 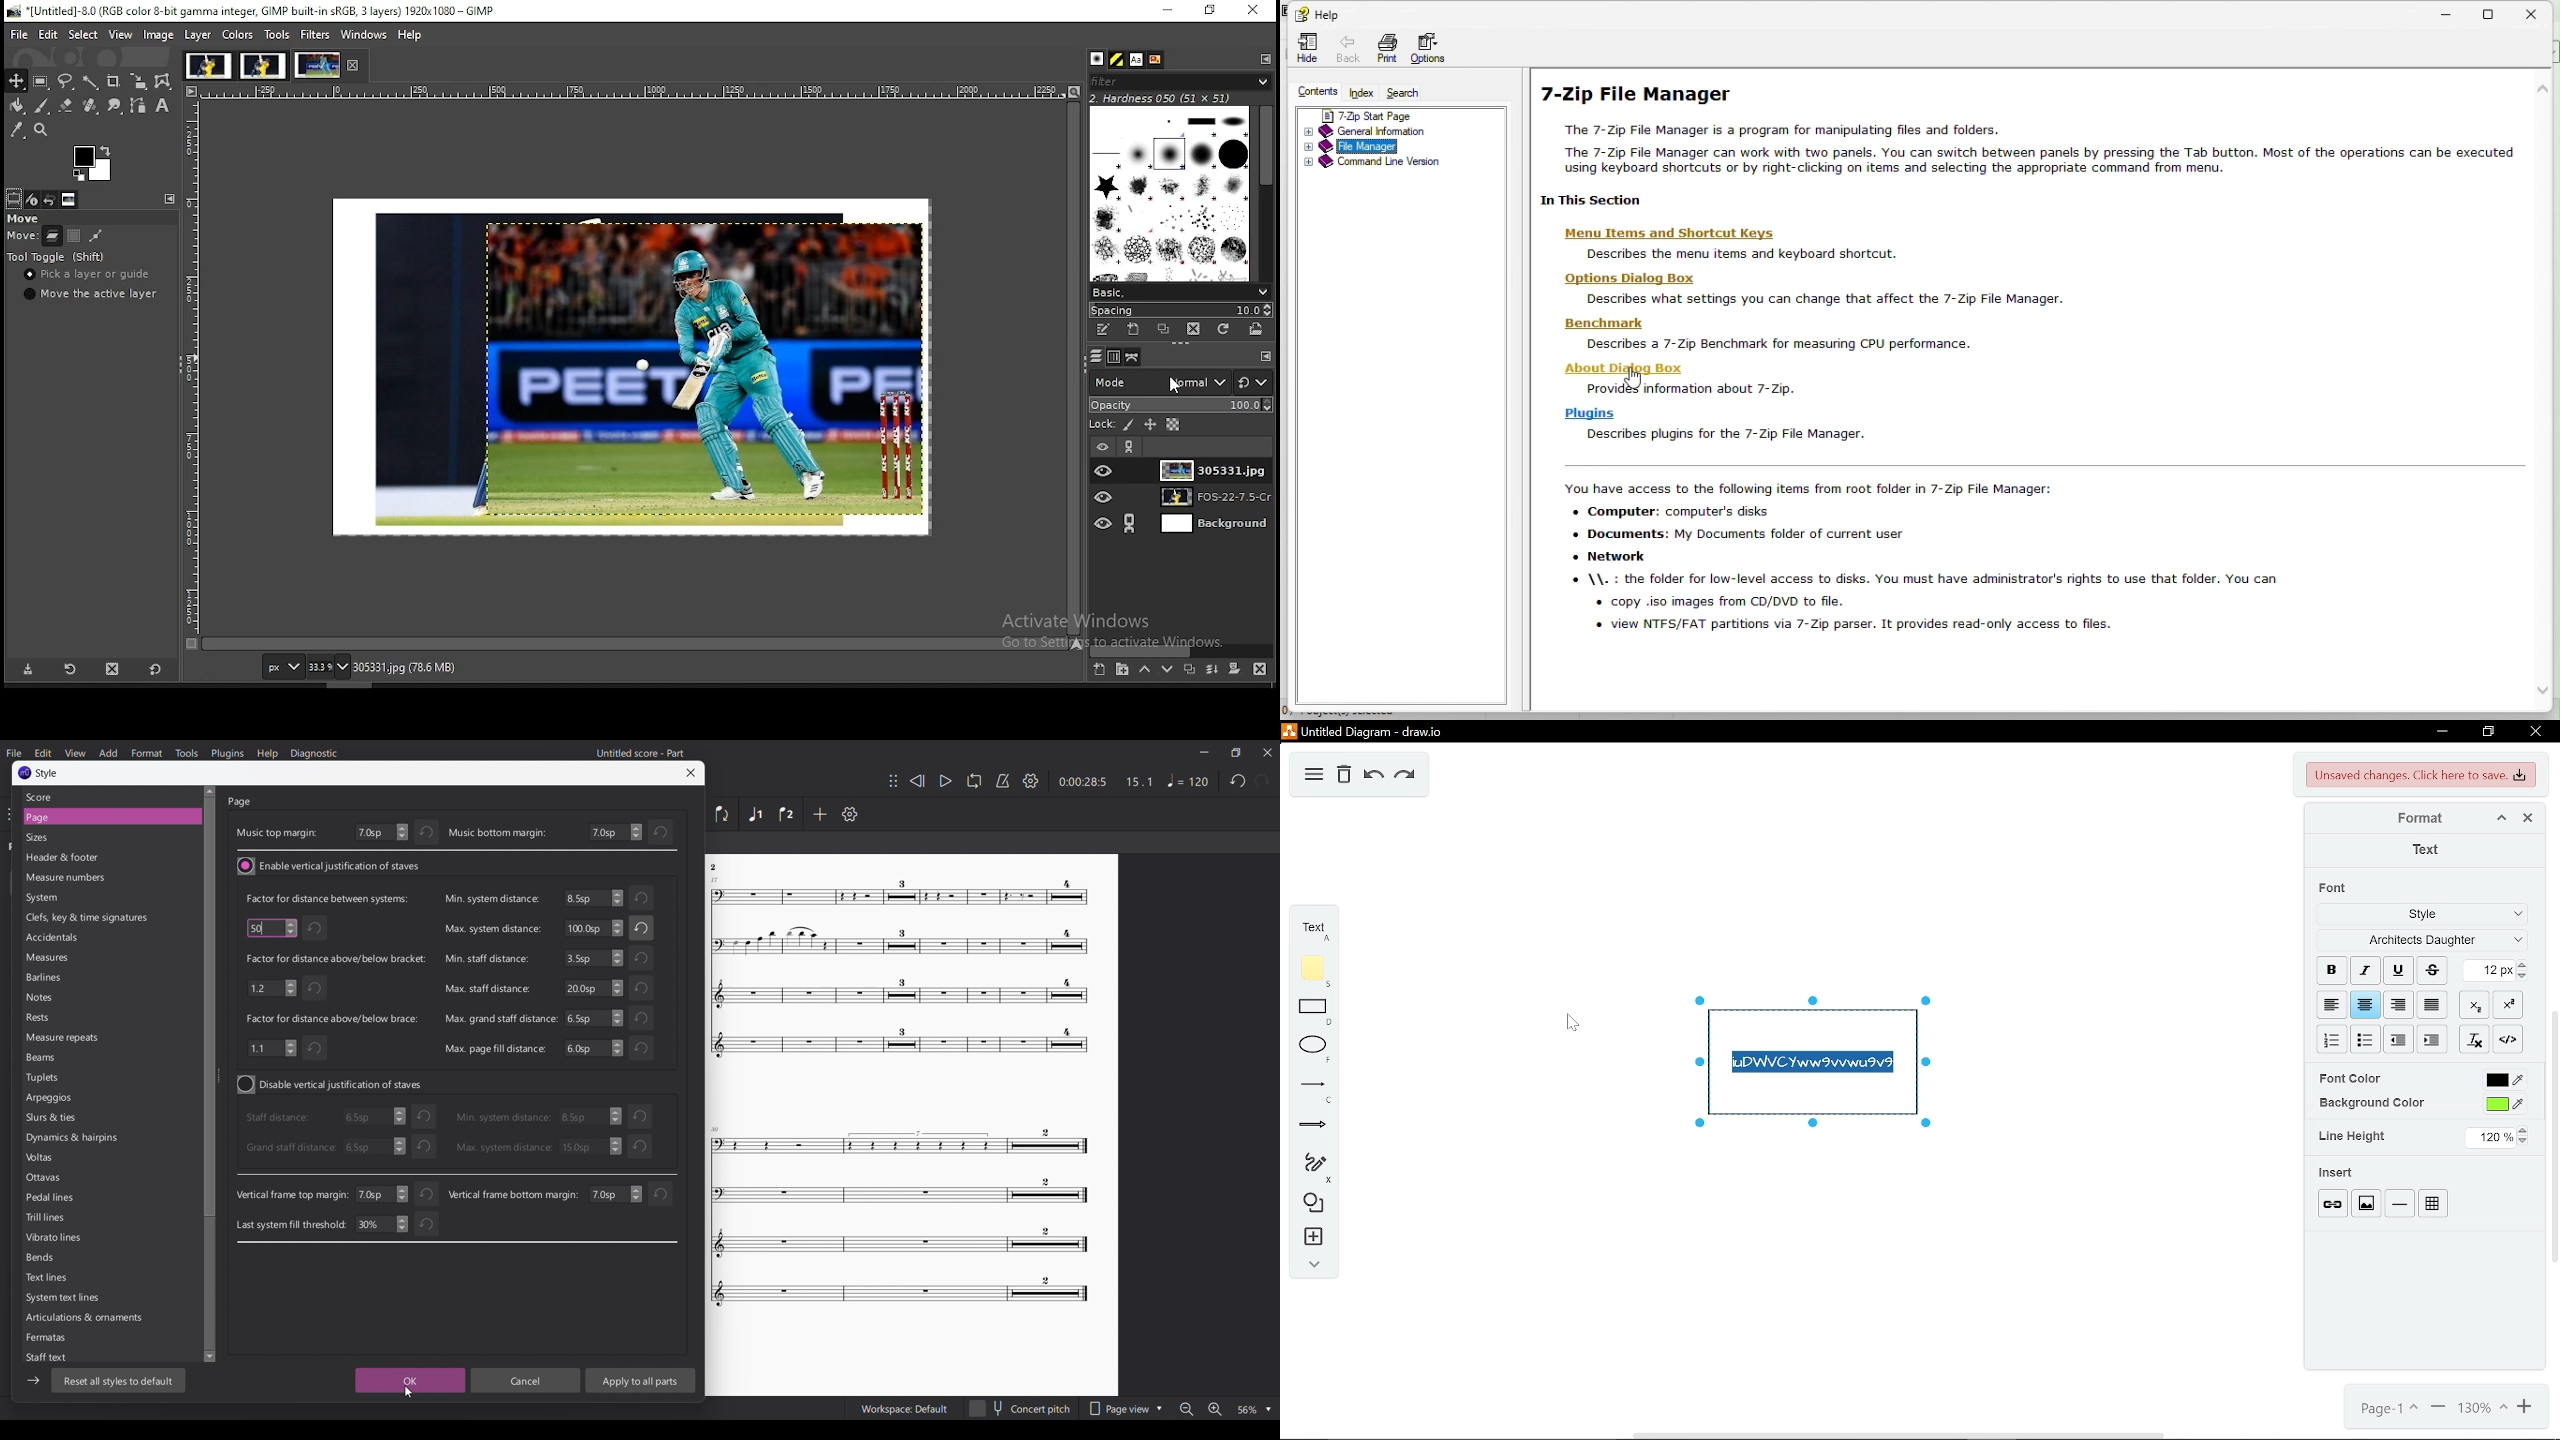 What do you see at coordinates (643, 928) in the screenshot?
I see `Undo` at bounding box center [643, 928].